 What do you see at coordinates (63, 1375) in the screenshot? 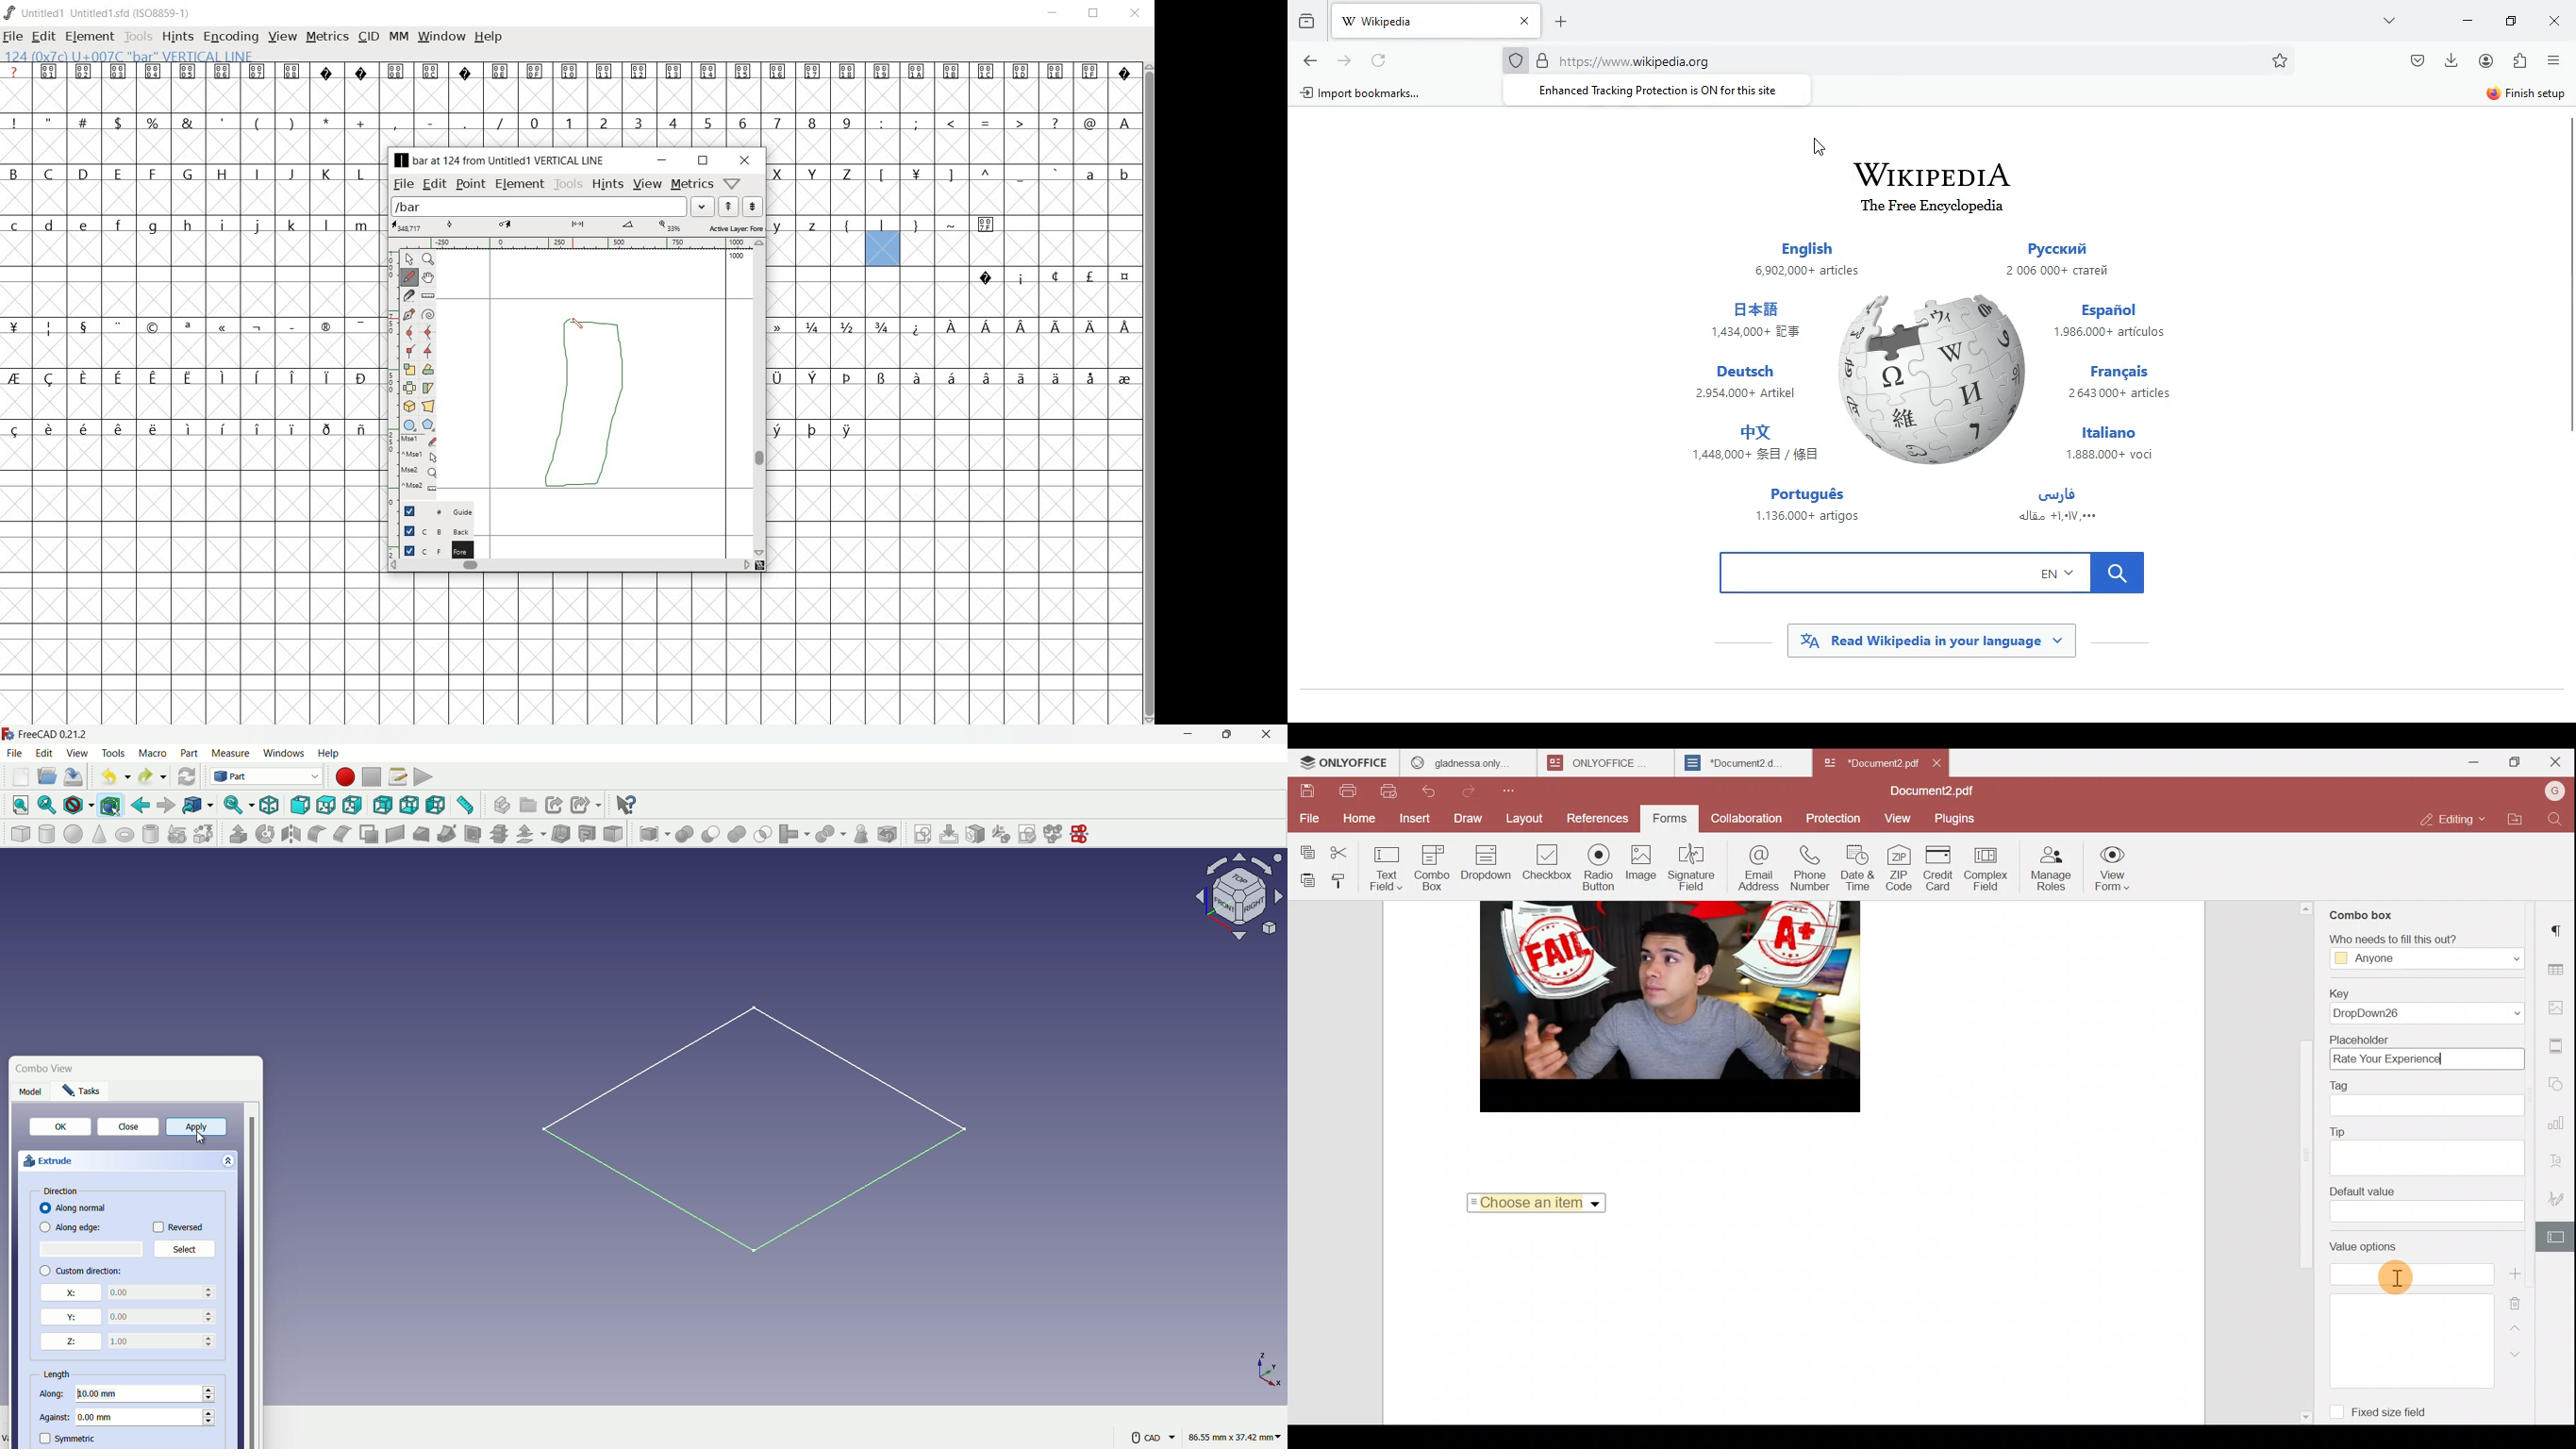
I see `length properties` at bounding box center [63, 1375].